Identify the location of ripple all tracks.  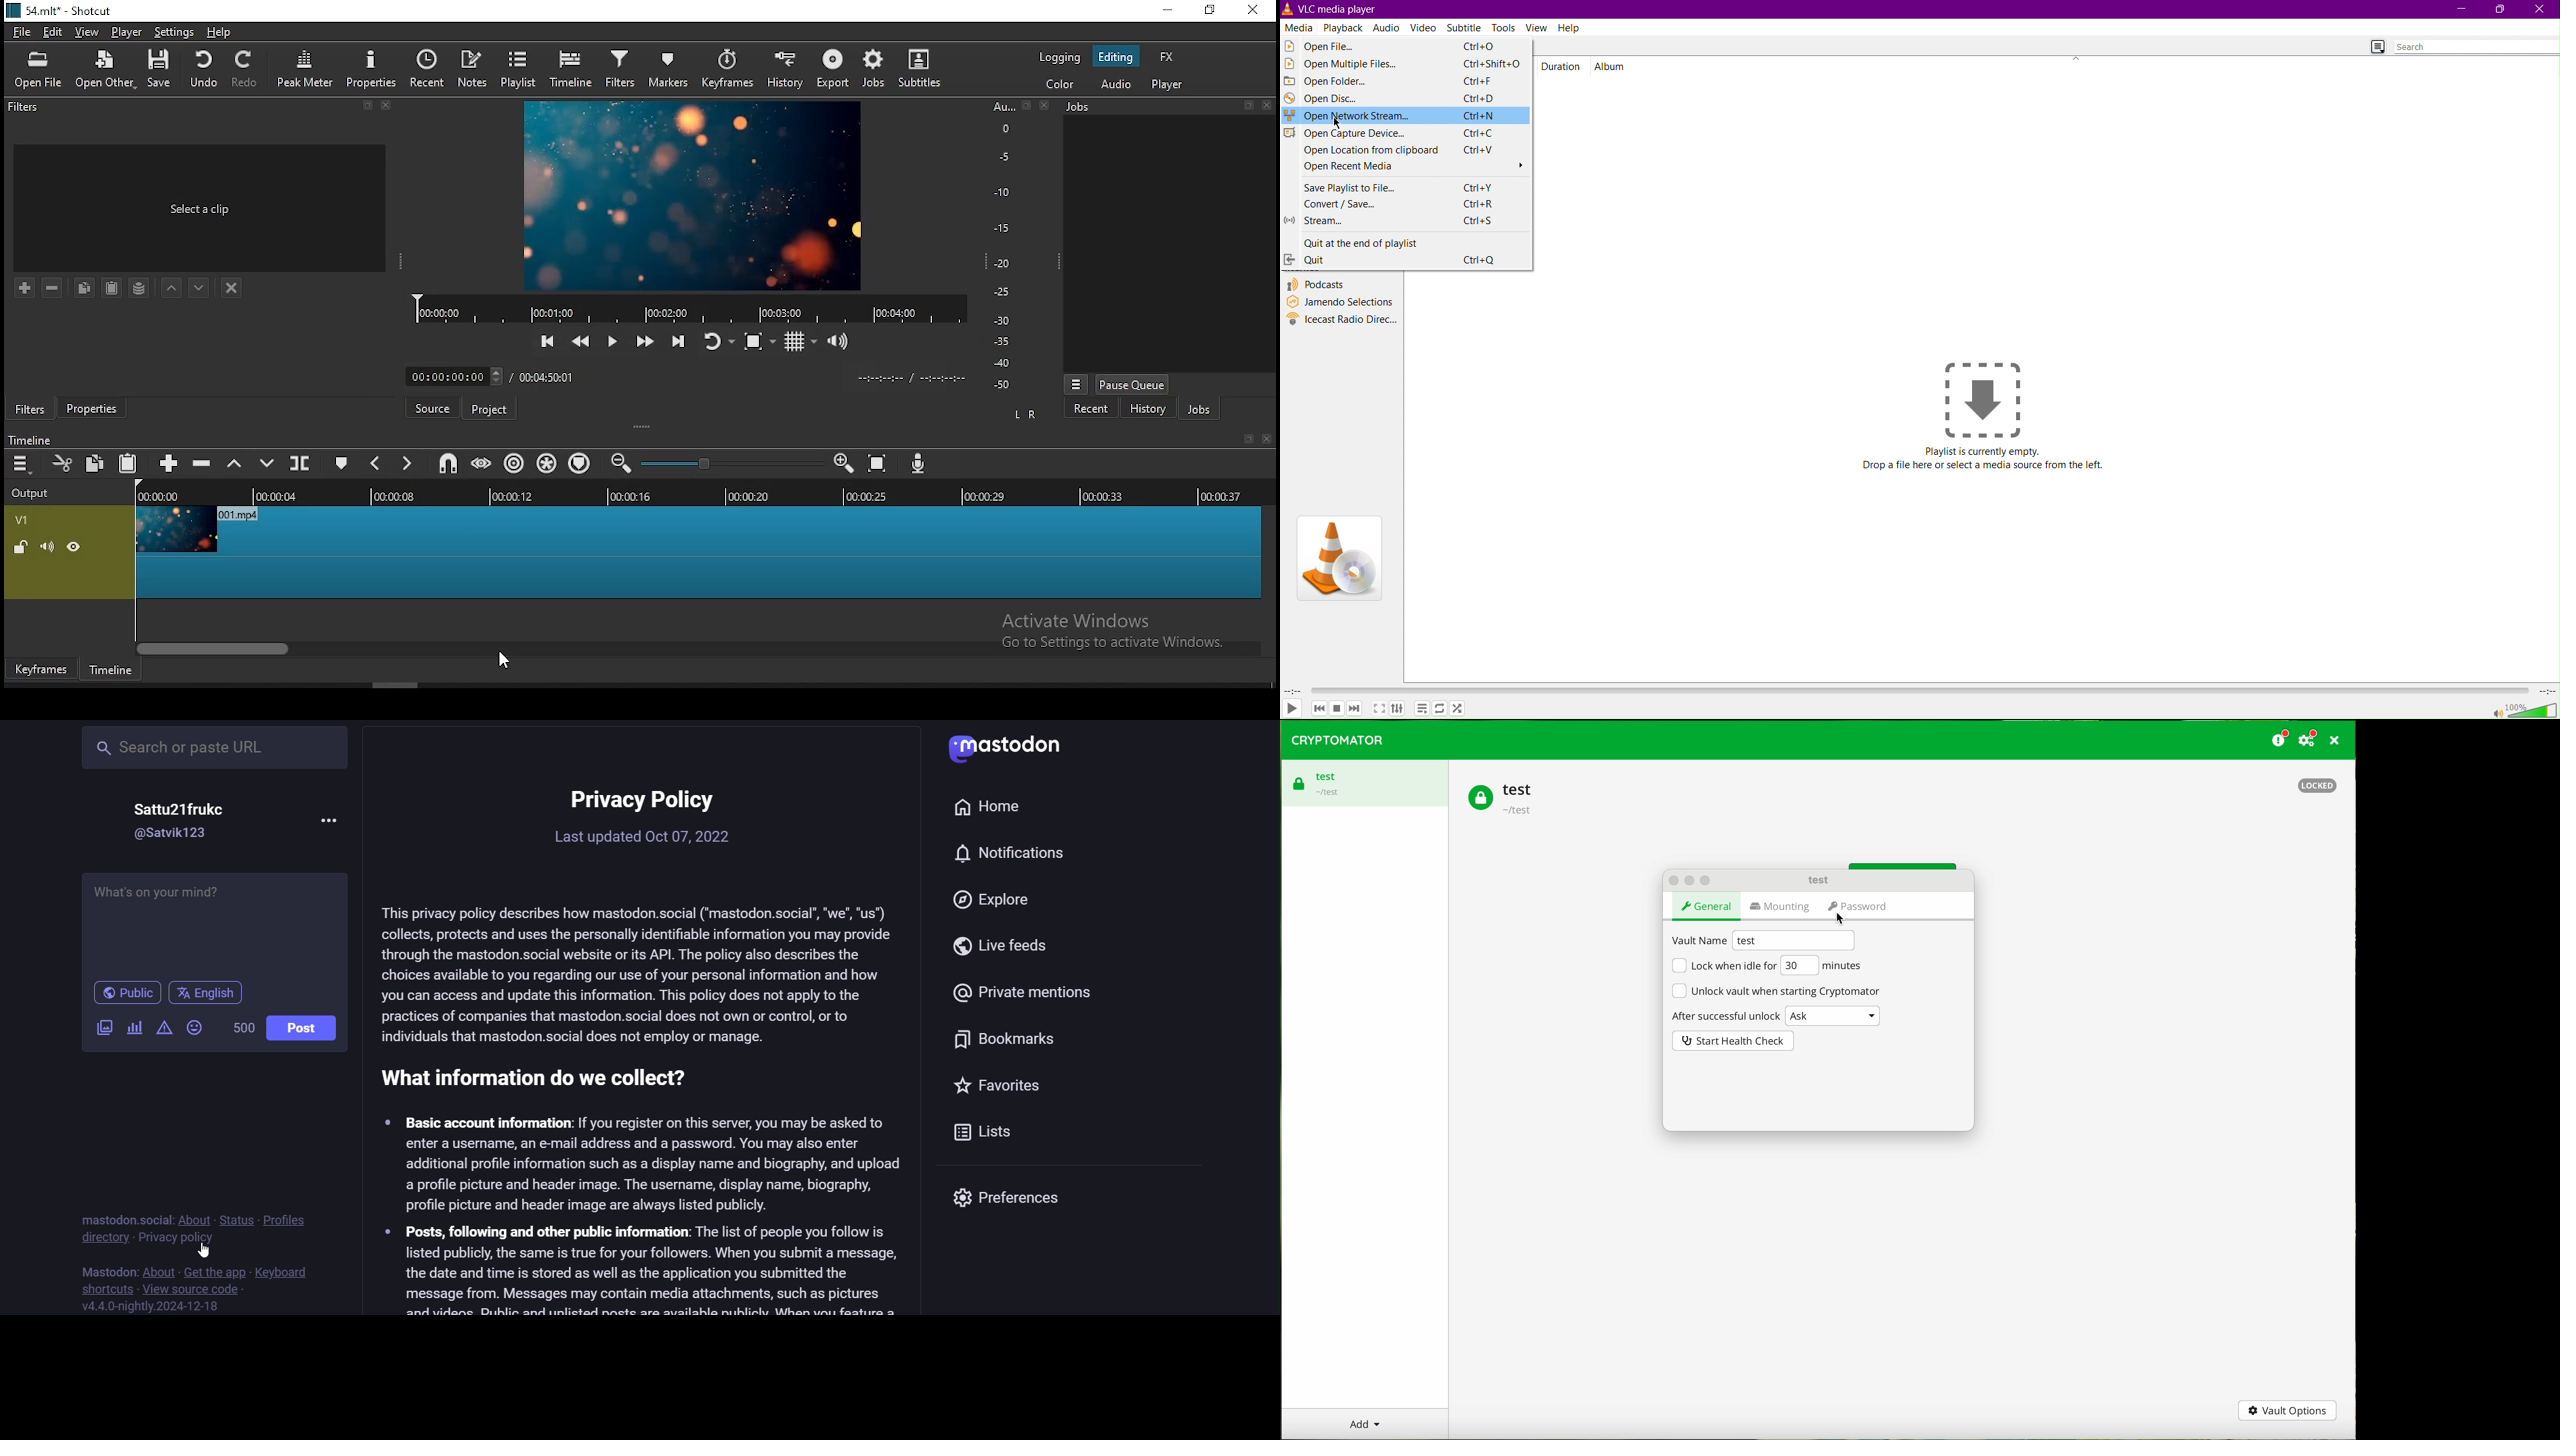
(546, 462).